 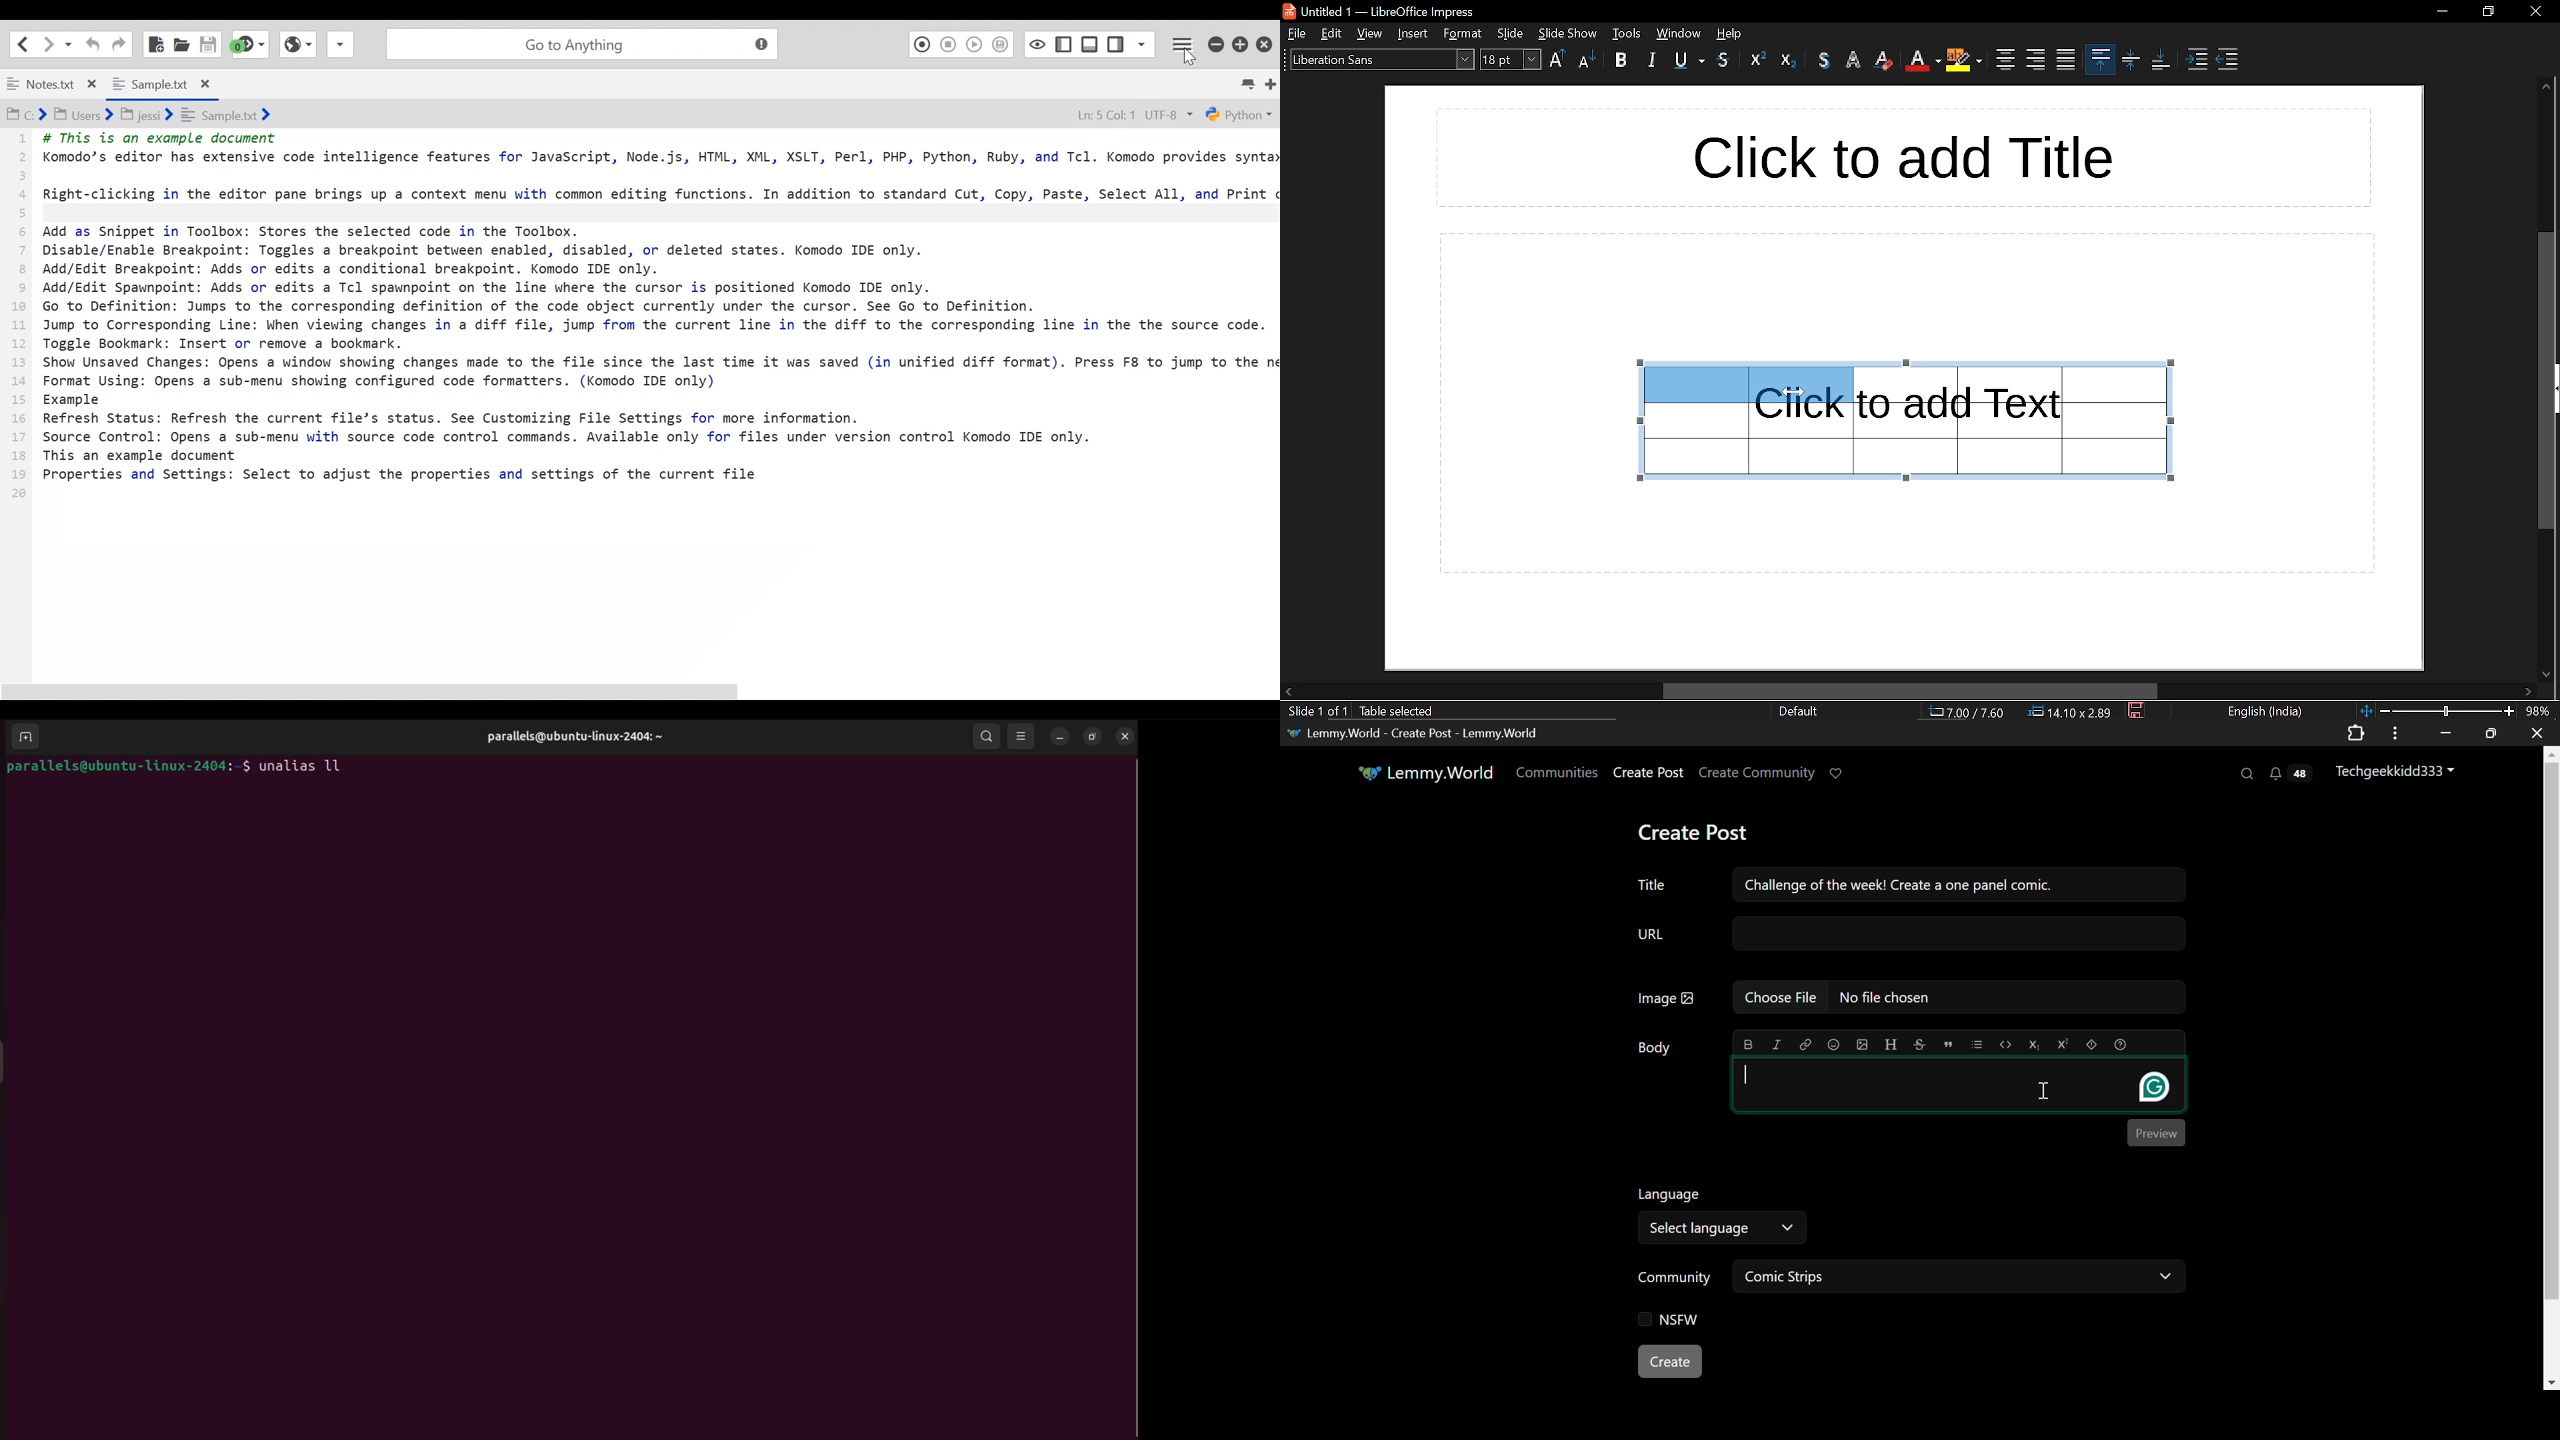 What do you see at coordinates (22, 738) in the screenshot?
I see `add terminal` at bounding box center [22, 738].